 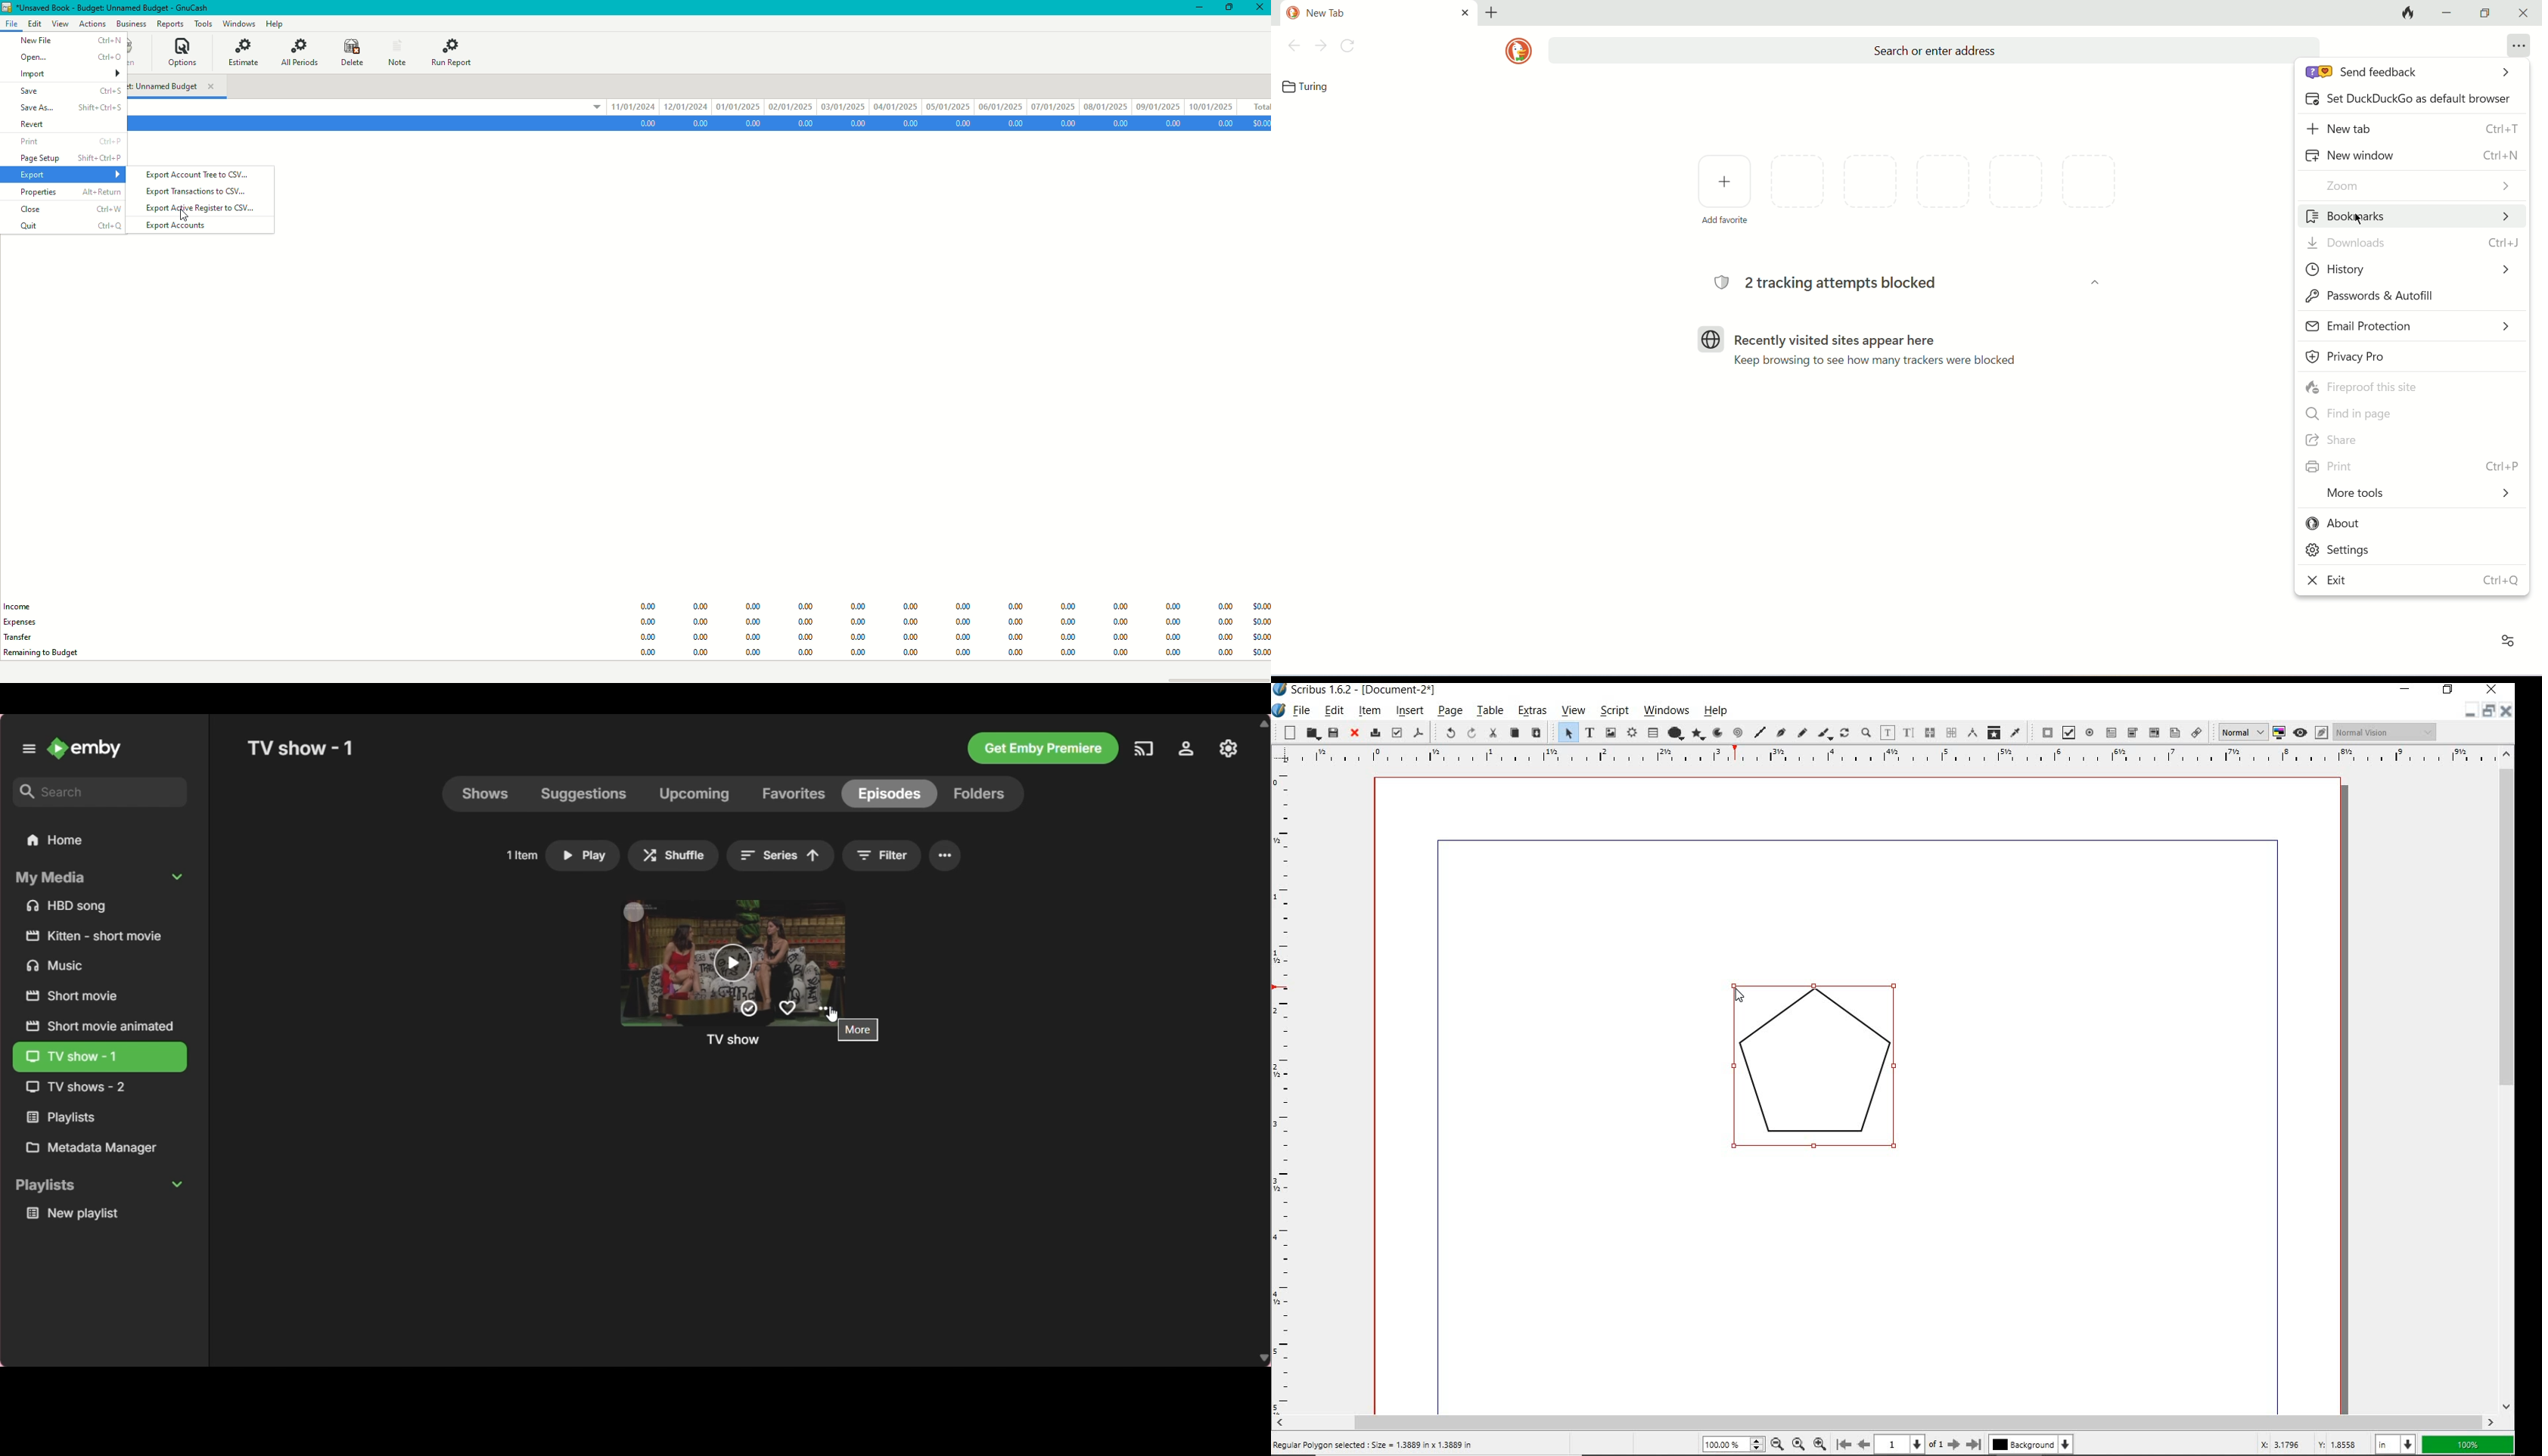 What do you see at coordinates (1884, 1423) in the screenshot?
I see `scrollbar` at bounding box center [1884, 1423].